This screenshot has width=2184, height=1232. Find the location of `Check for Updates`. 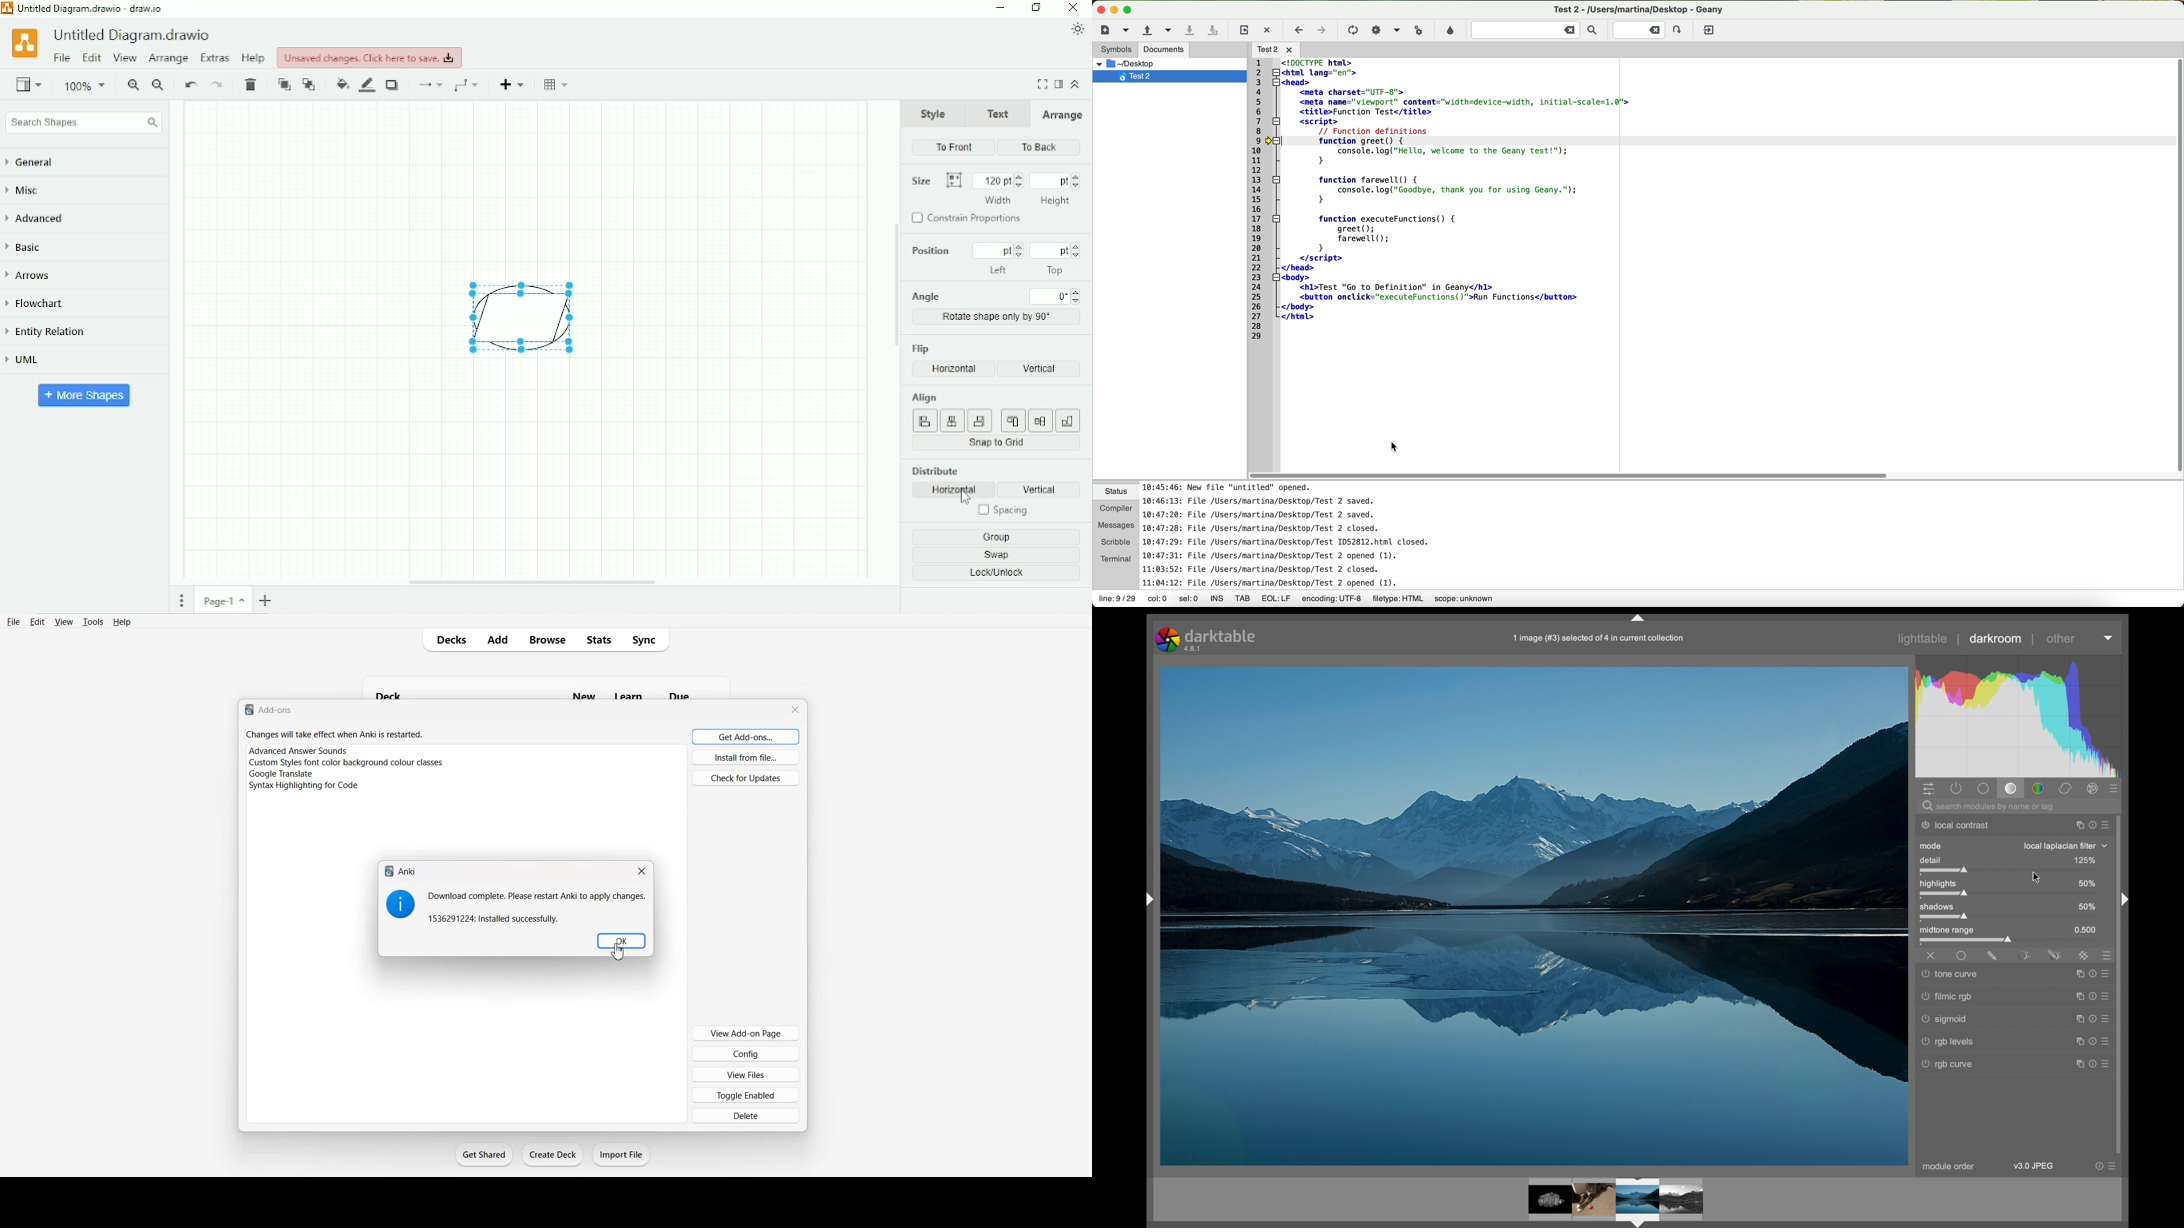

Check for Updates is located at coordinates (745, 777).